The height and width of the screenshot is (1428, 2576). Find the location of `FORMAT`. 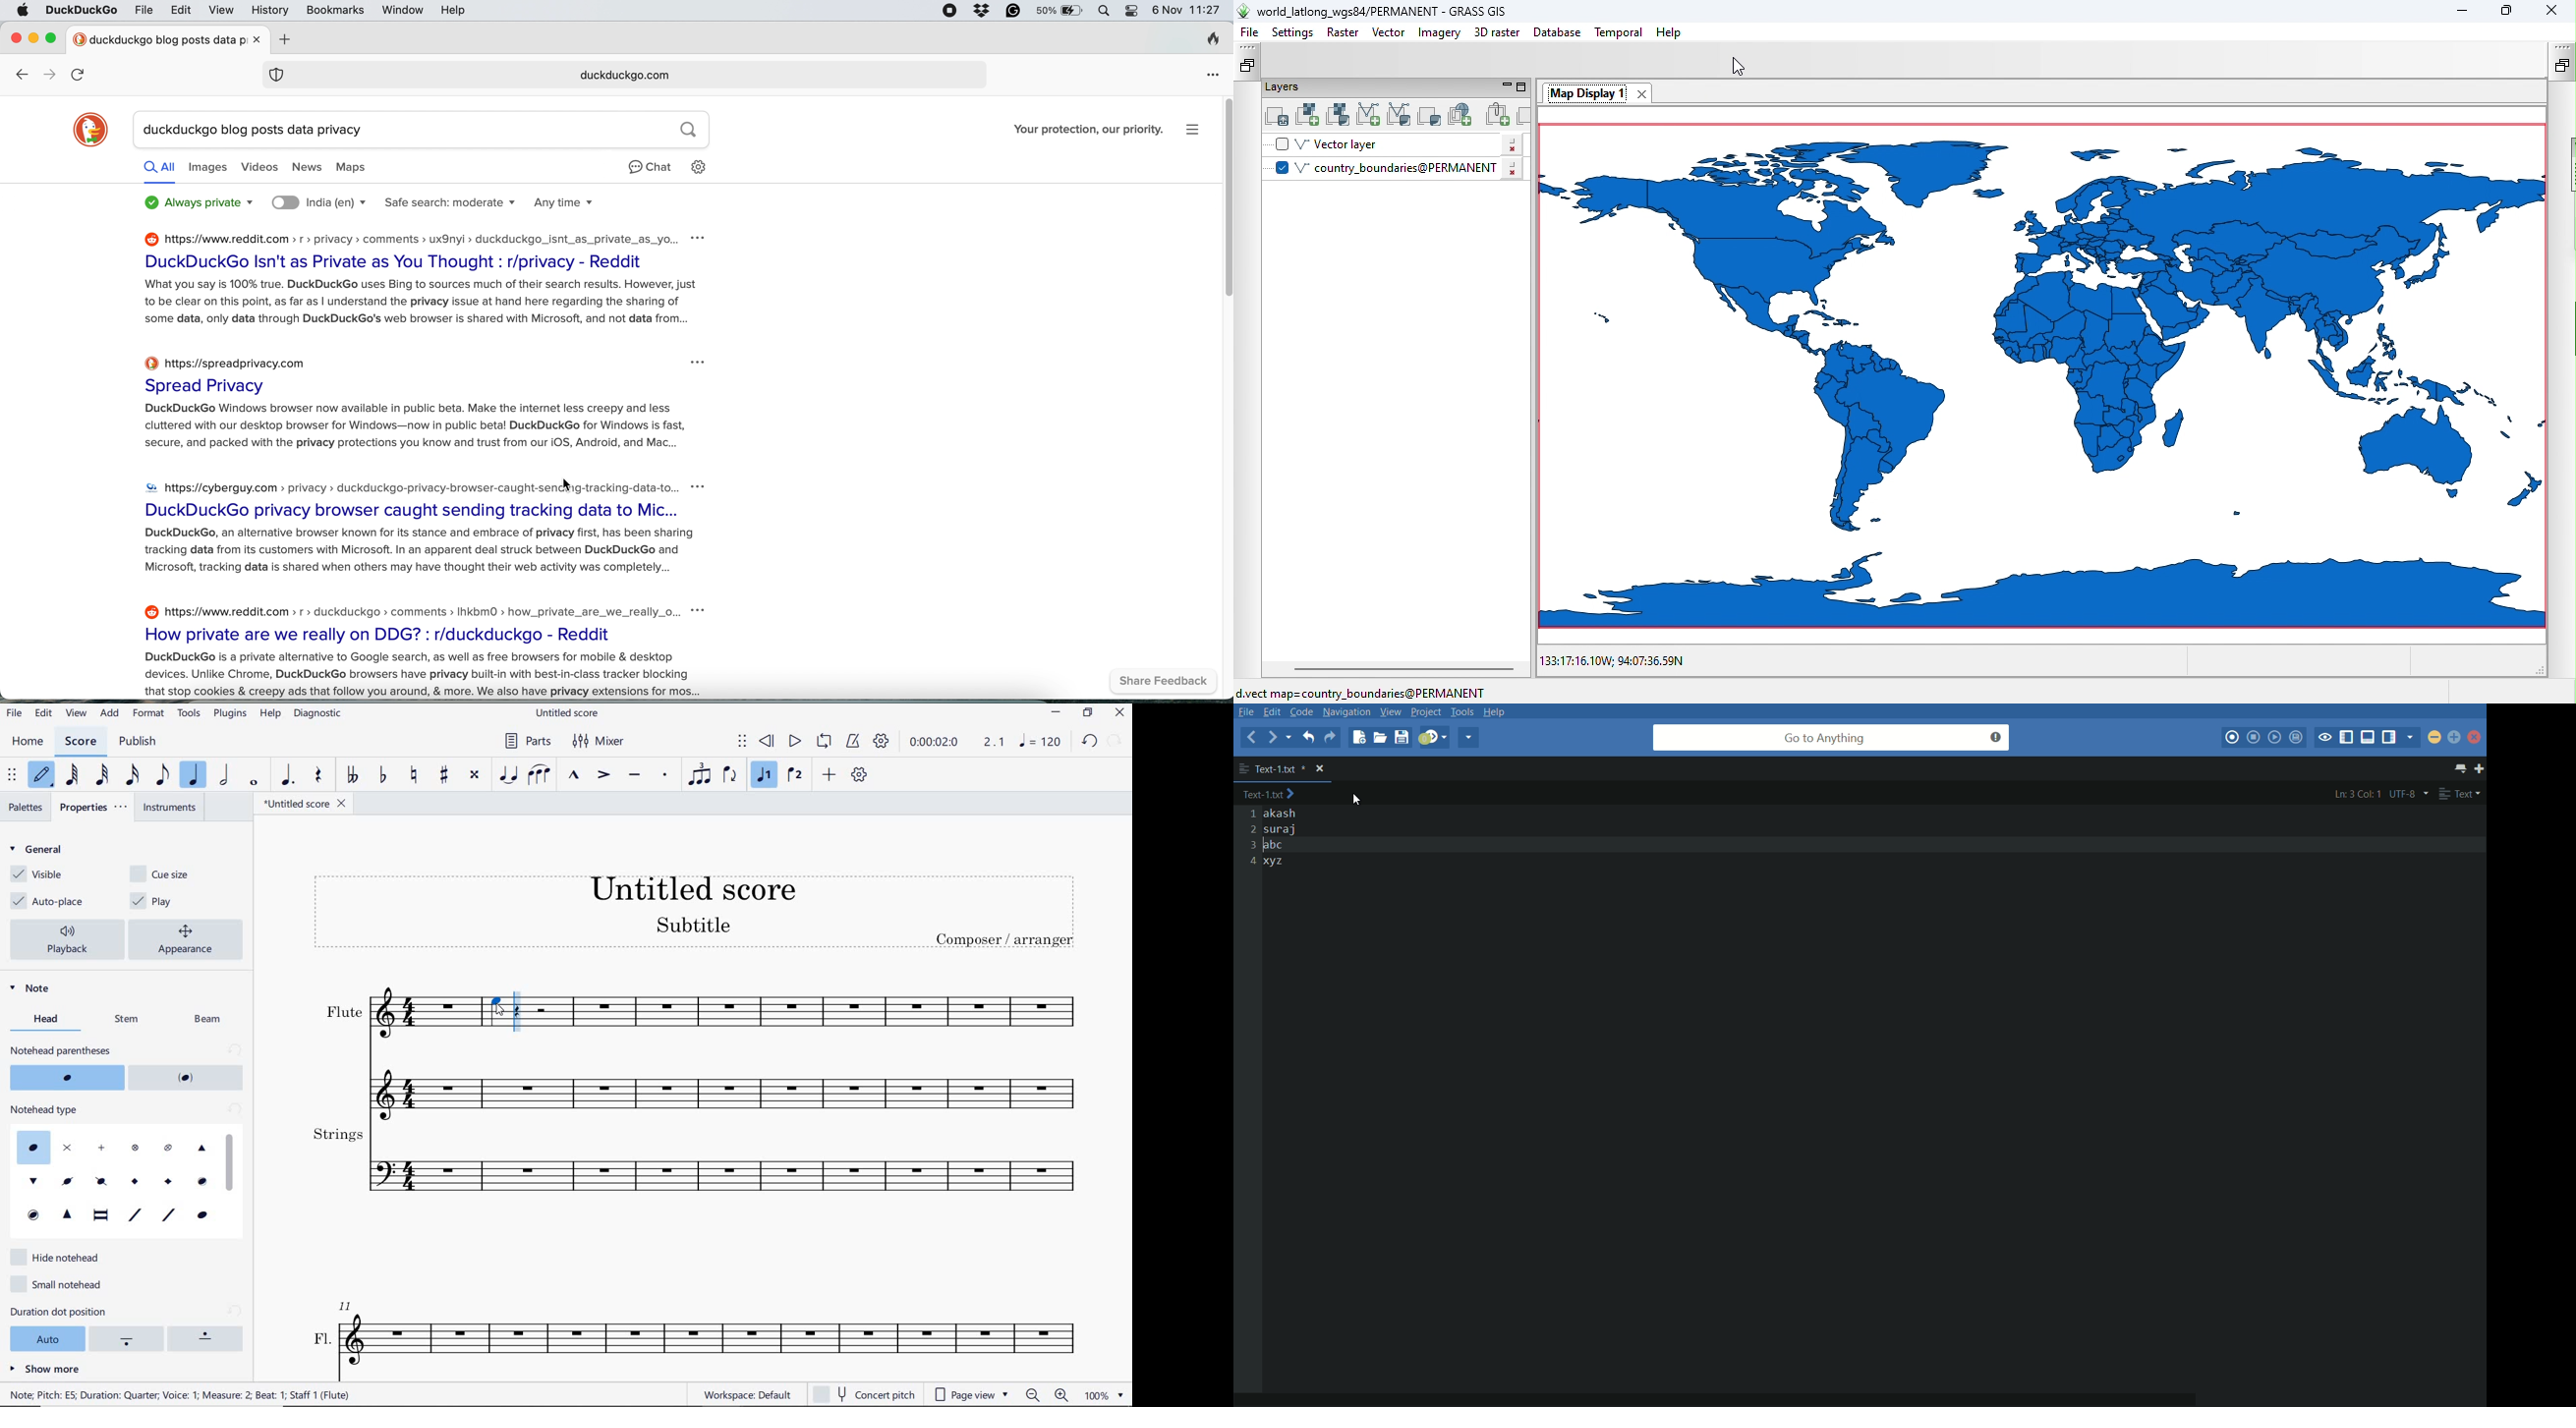

FORMAT is located at coordinates (150, 712).